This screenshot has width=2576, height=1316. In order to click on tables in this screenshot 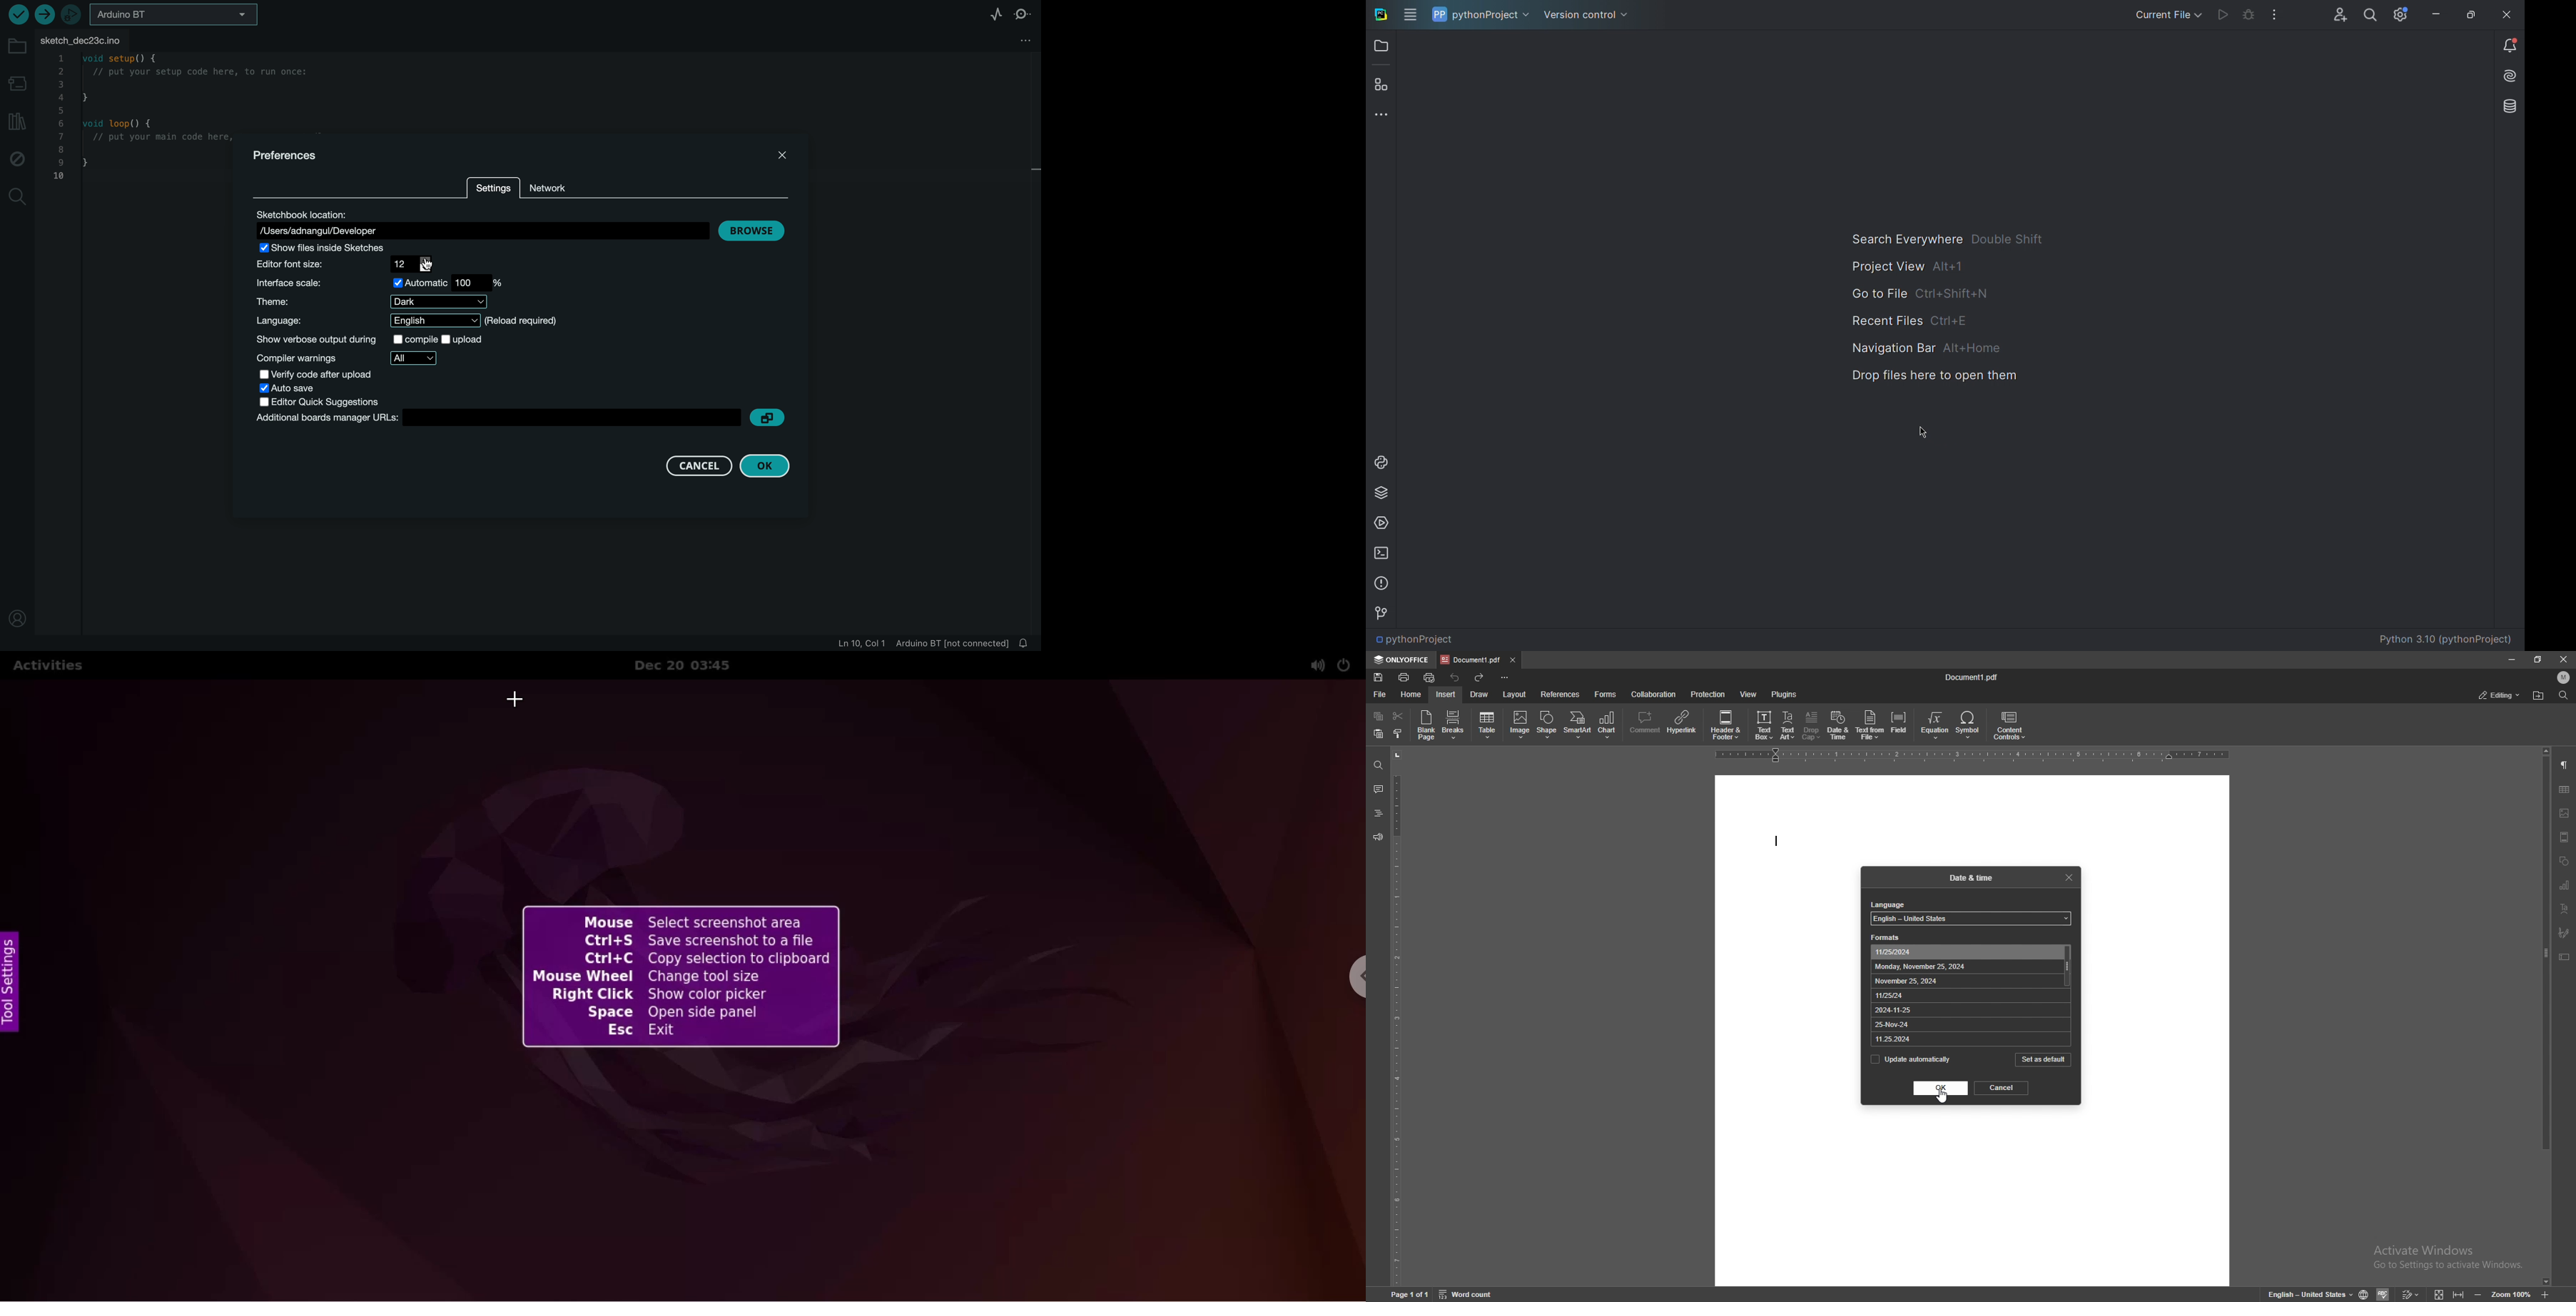, I will do `click(2565, 789)`.